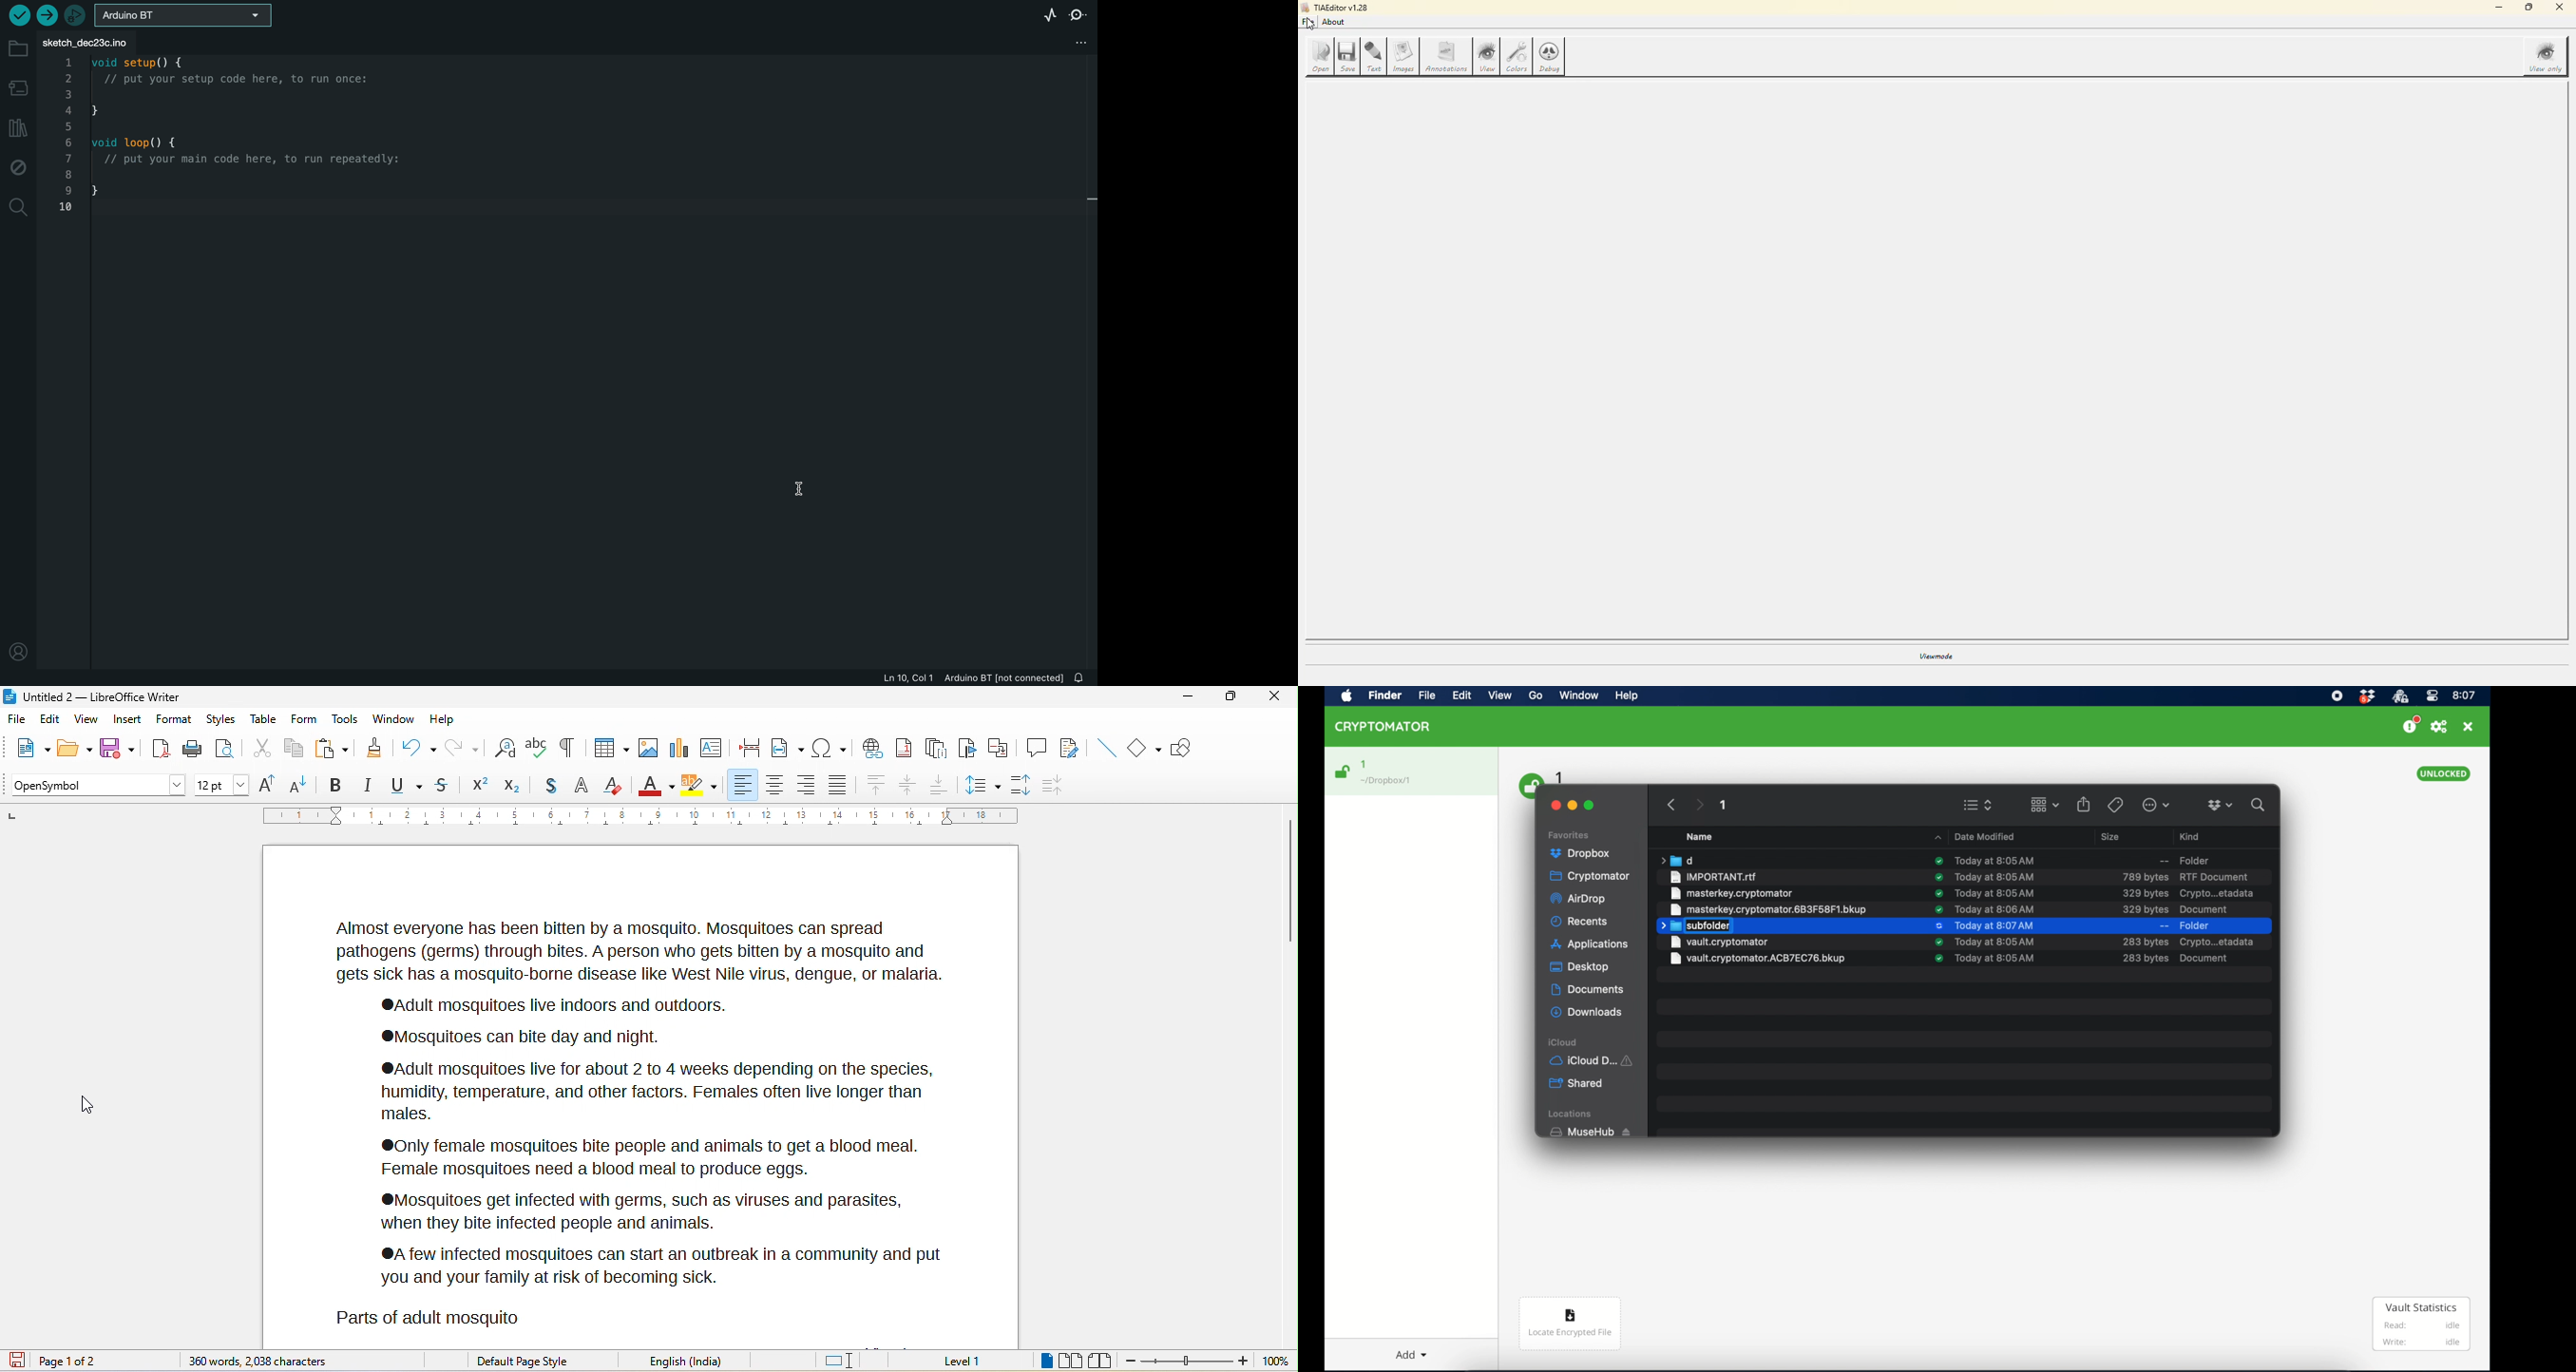 This screenshot has height=1372, width=2576. I want to click on control center, so click(2432, 696).